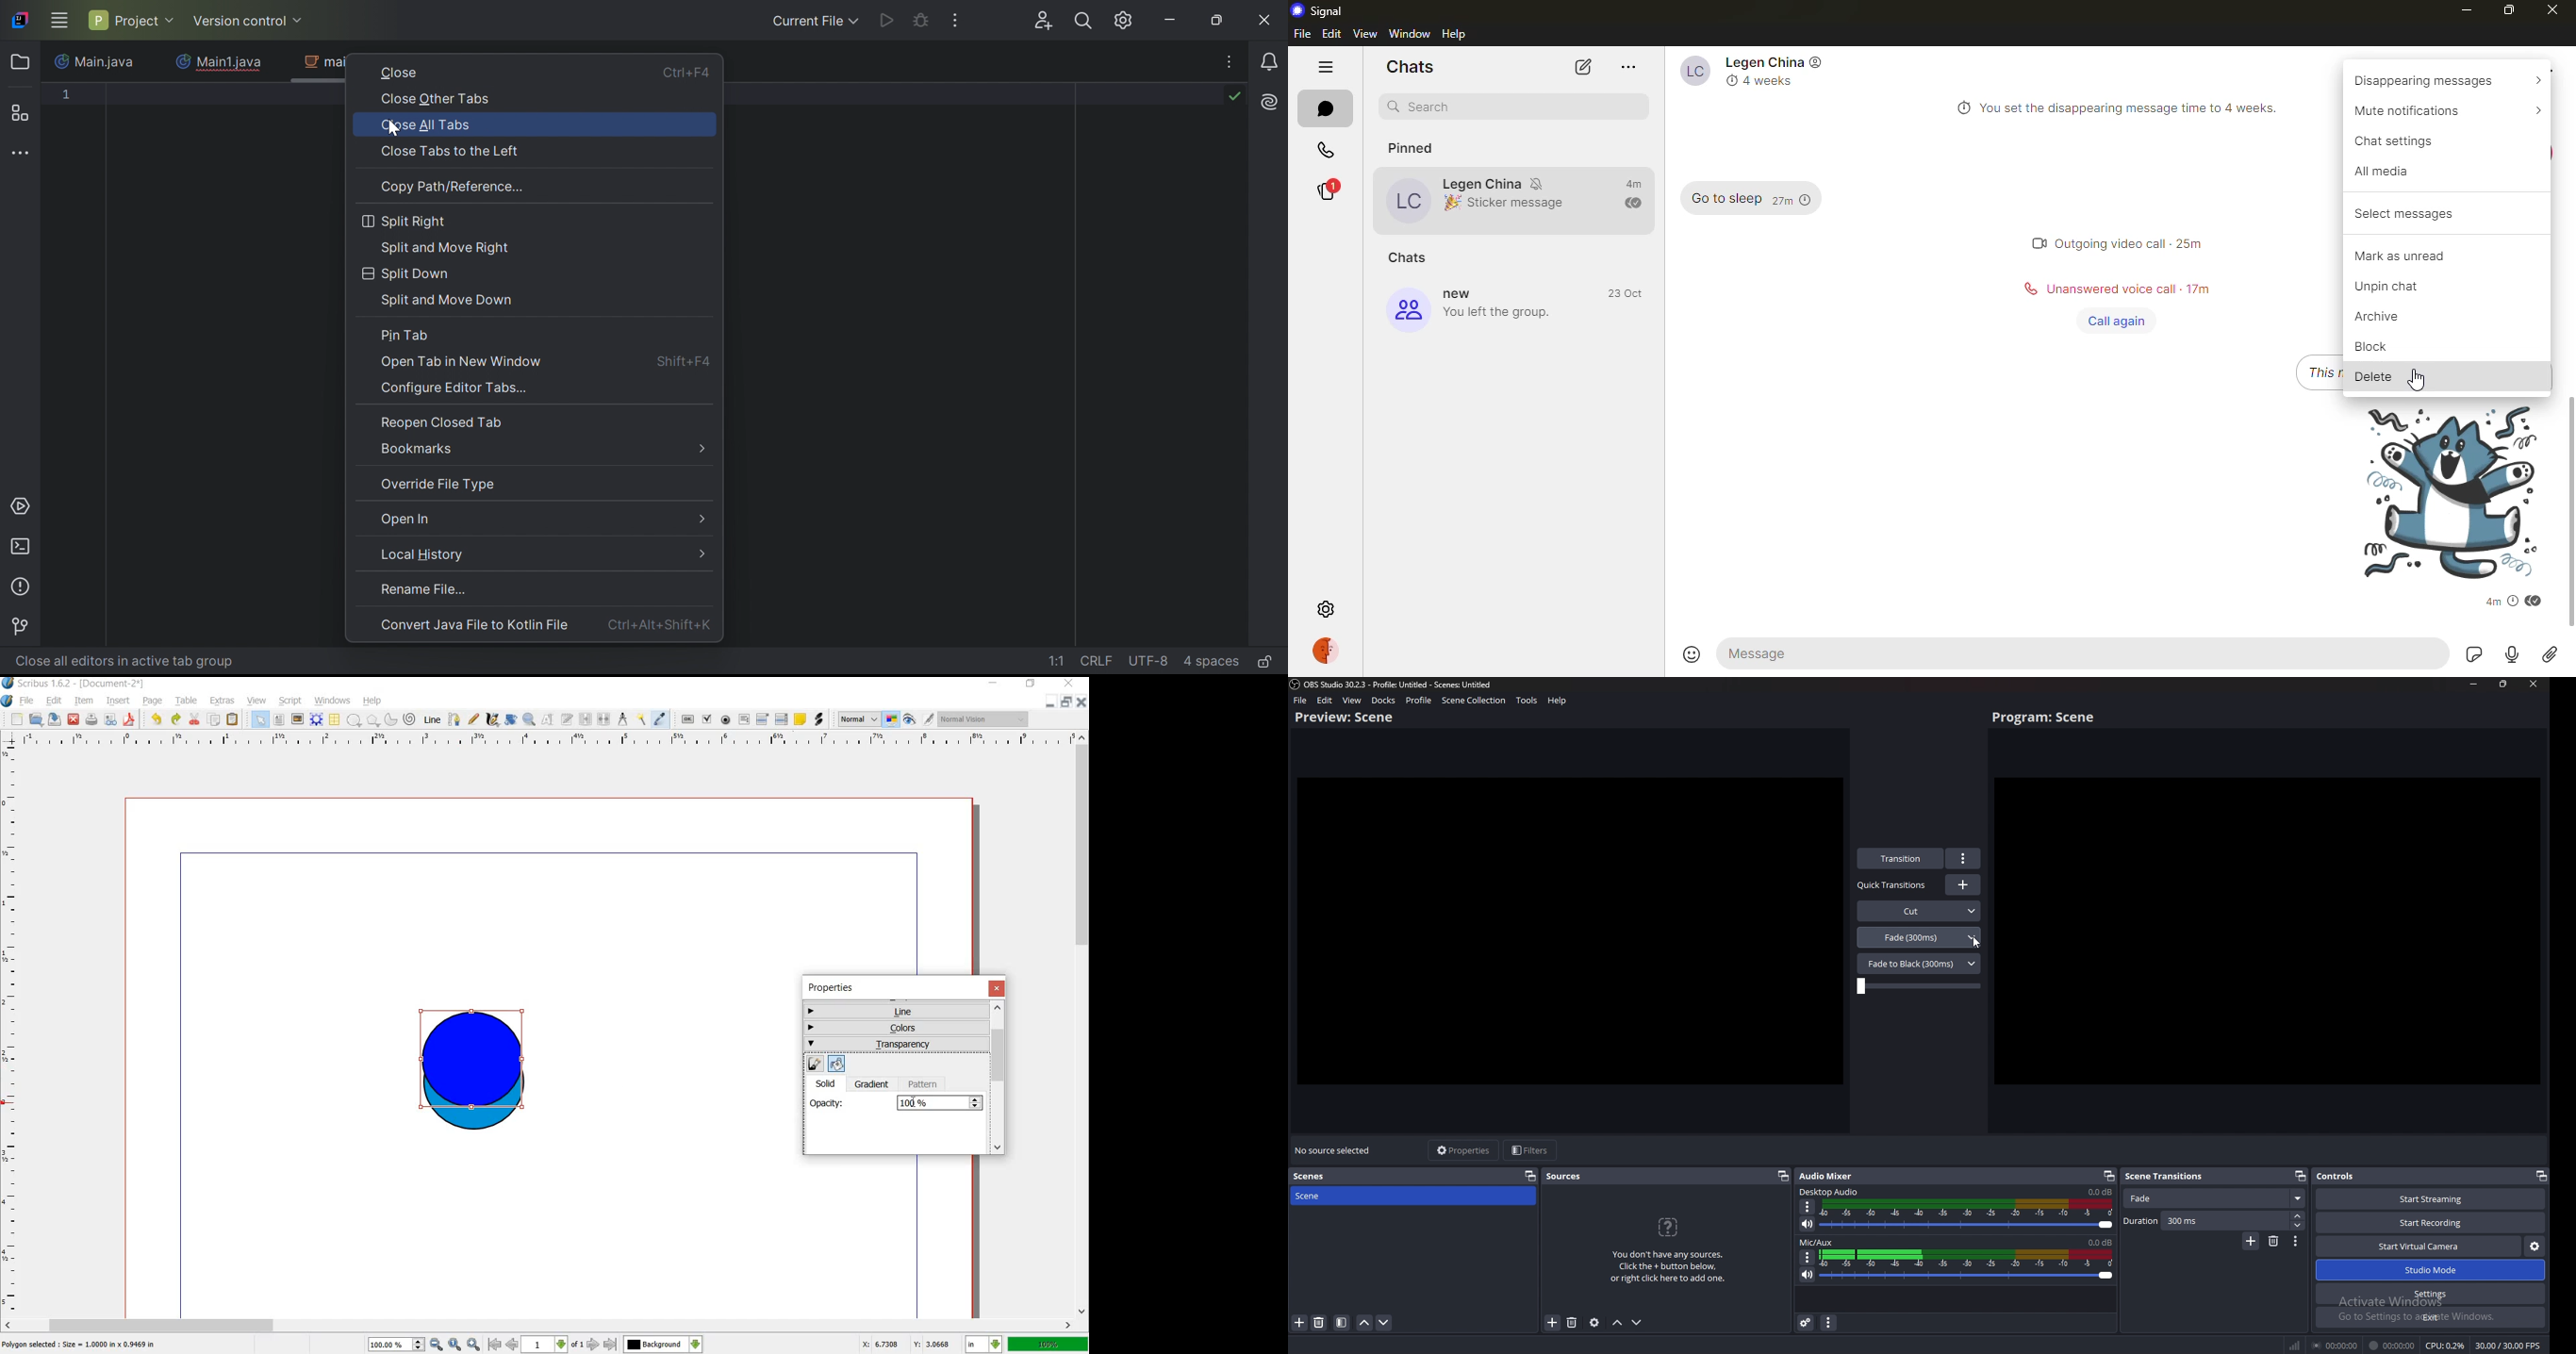  I want to click on mic/aux sound, so click(2099, 1242).